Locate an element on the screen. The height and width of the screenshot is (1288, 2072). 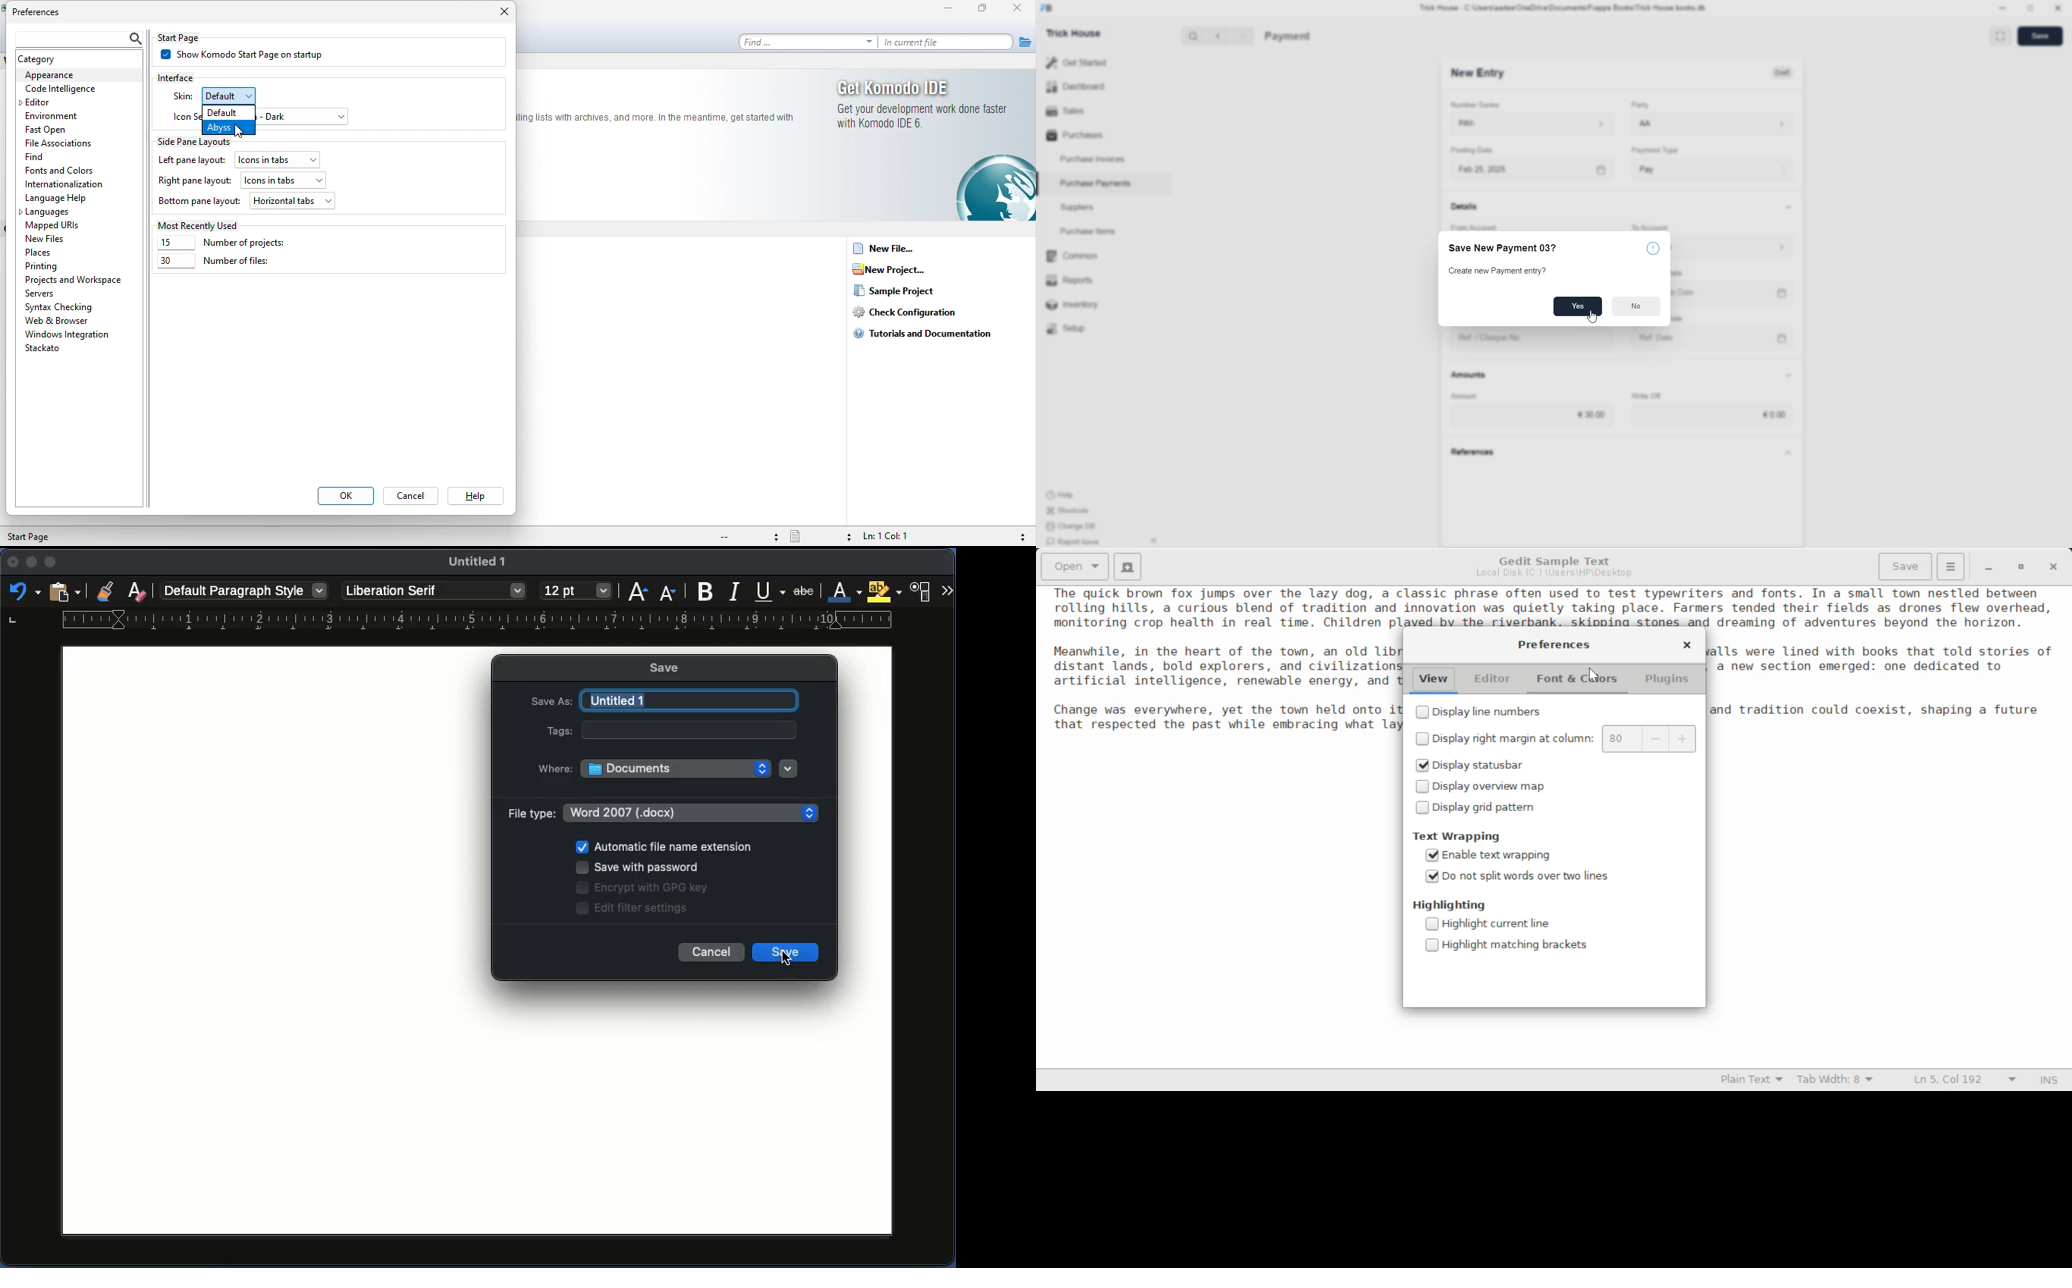
Trick House is located at coordinates (1070, 32).